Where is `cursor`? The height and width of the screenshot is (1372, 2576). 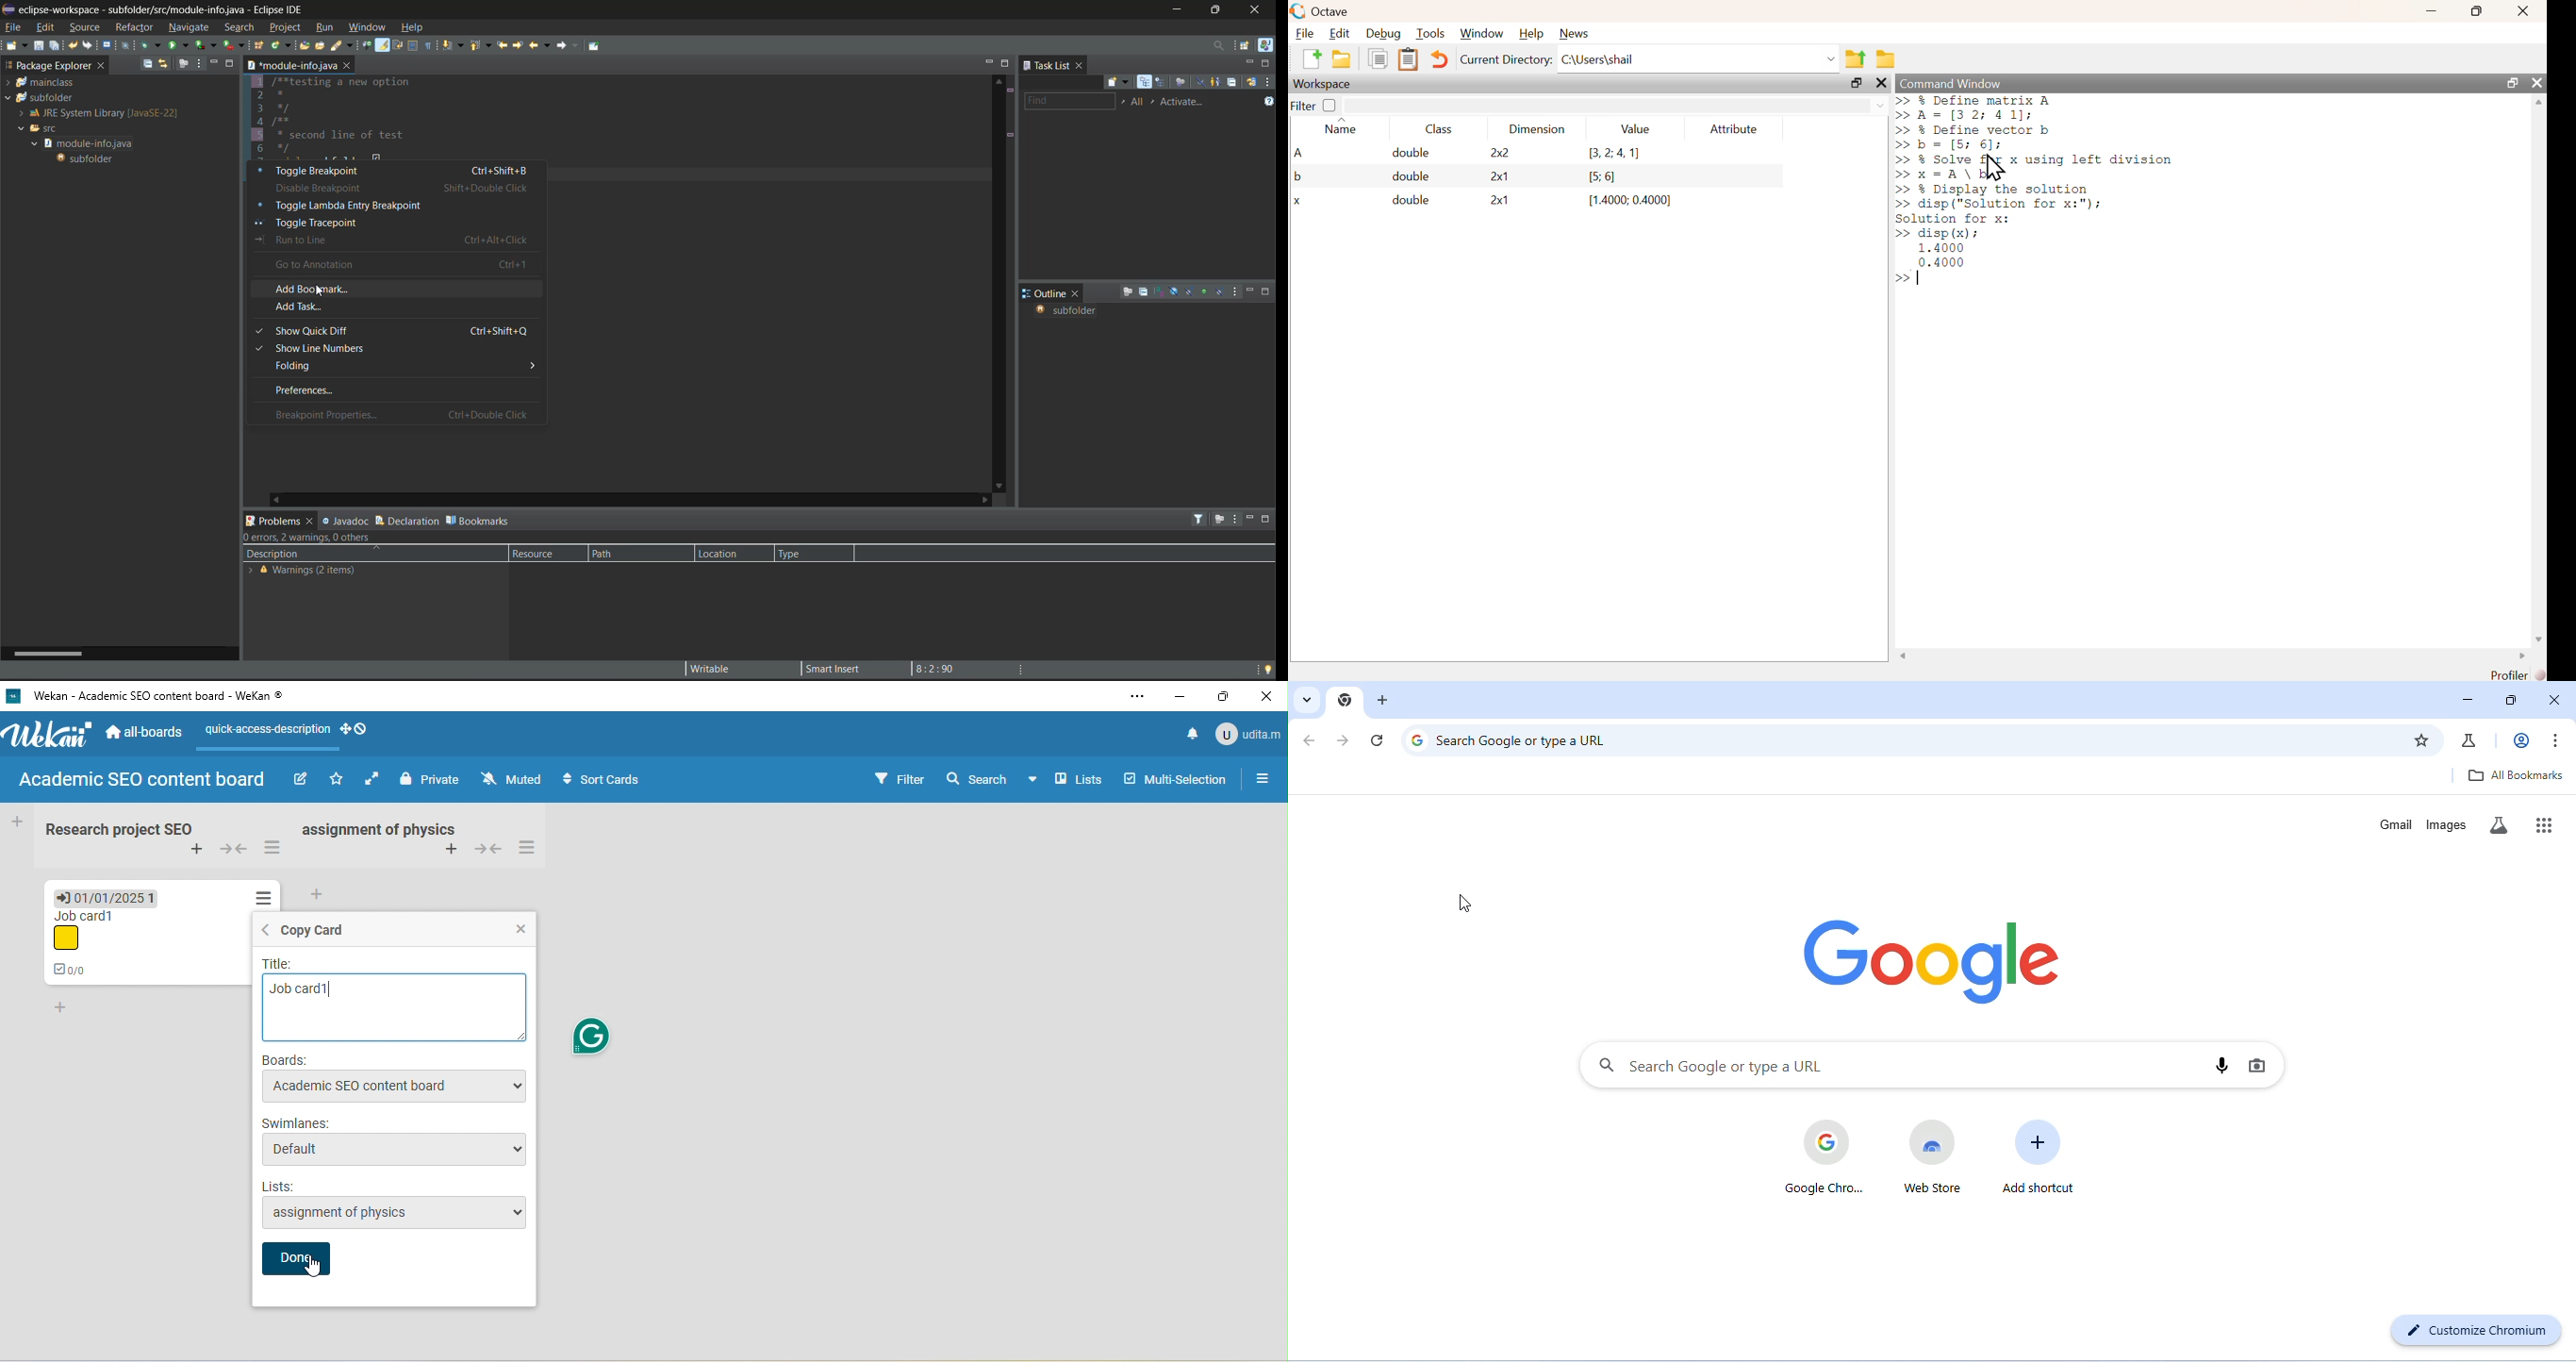
cursor is located at coordinates (320, 292).